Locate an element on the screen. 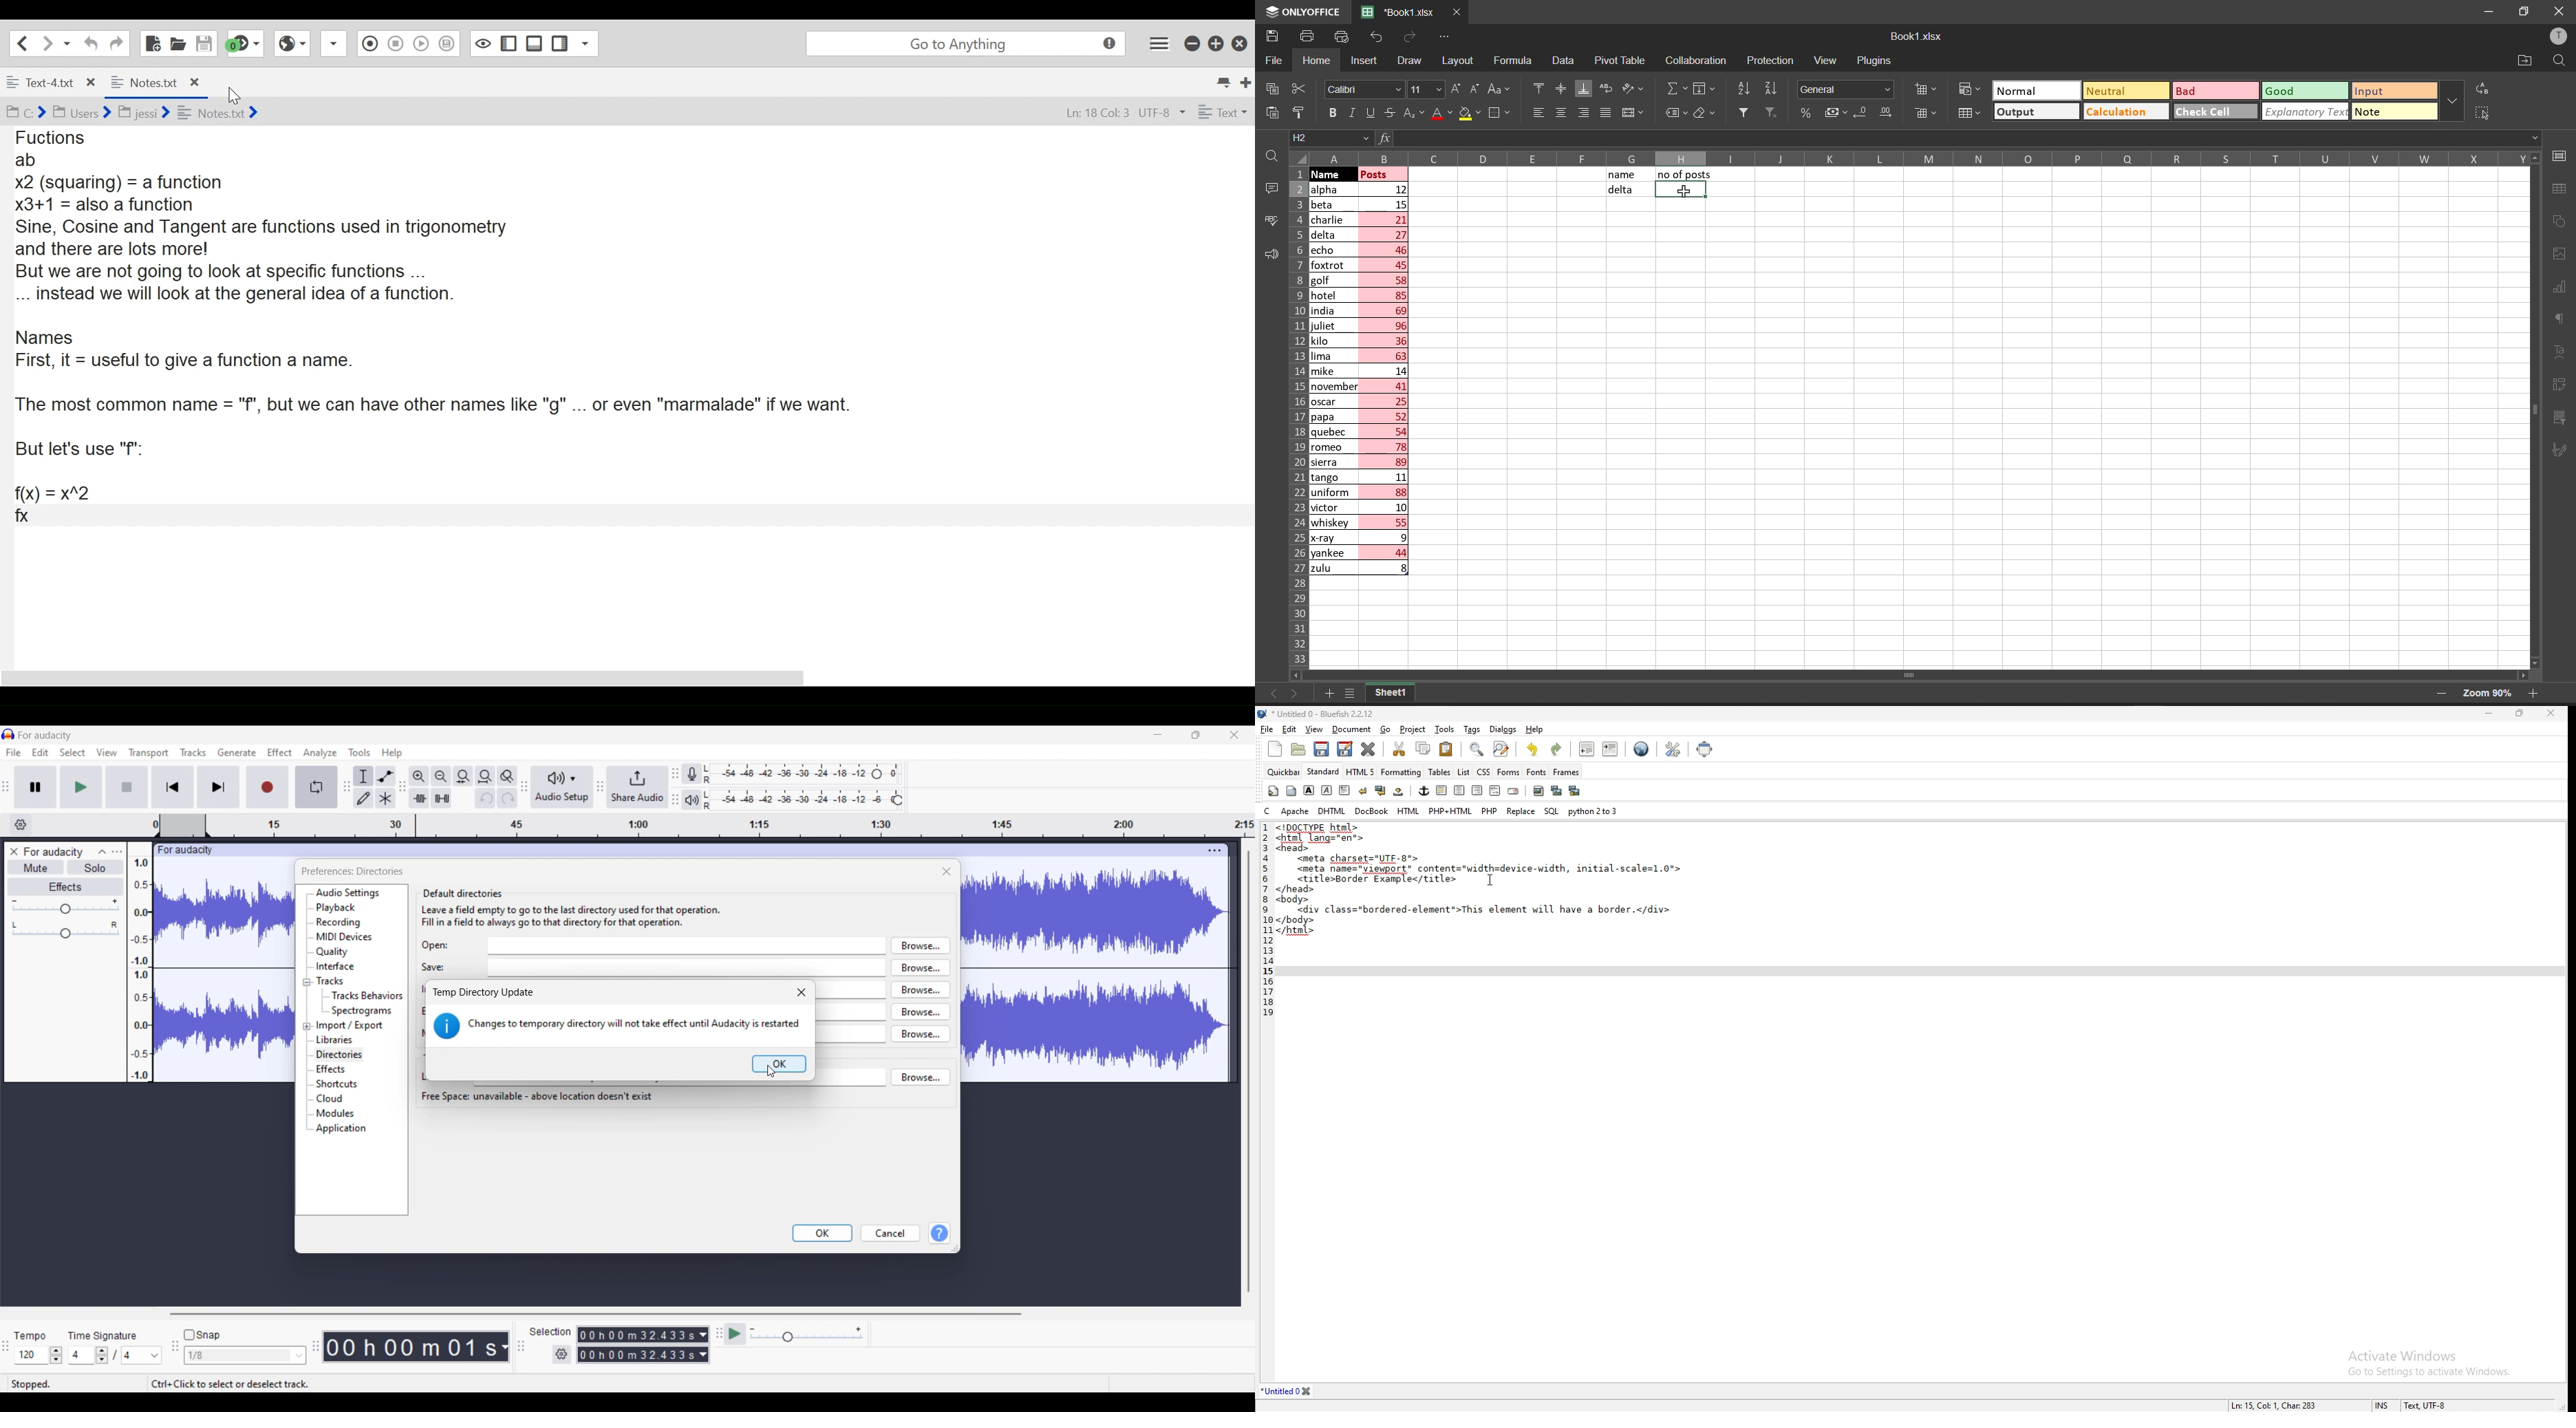 The width and height of the screenshot is (2576, 1428). chart settings is located at coordinates (2564, 288).